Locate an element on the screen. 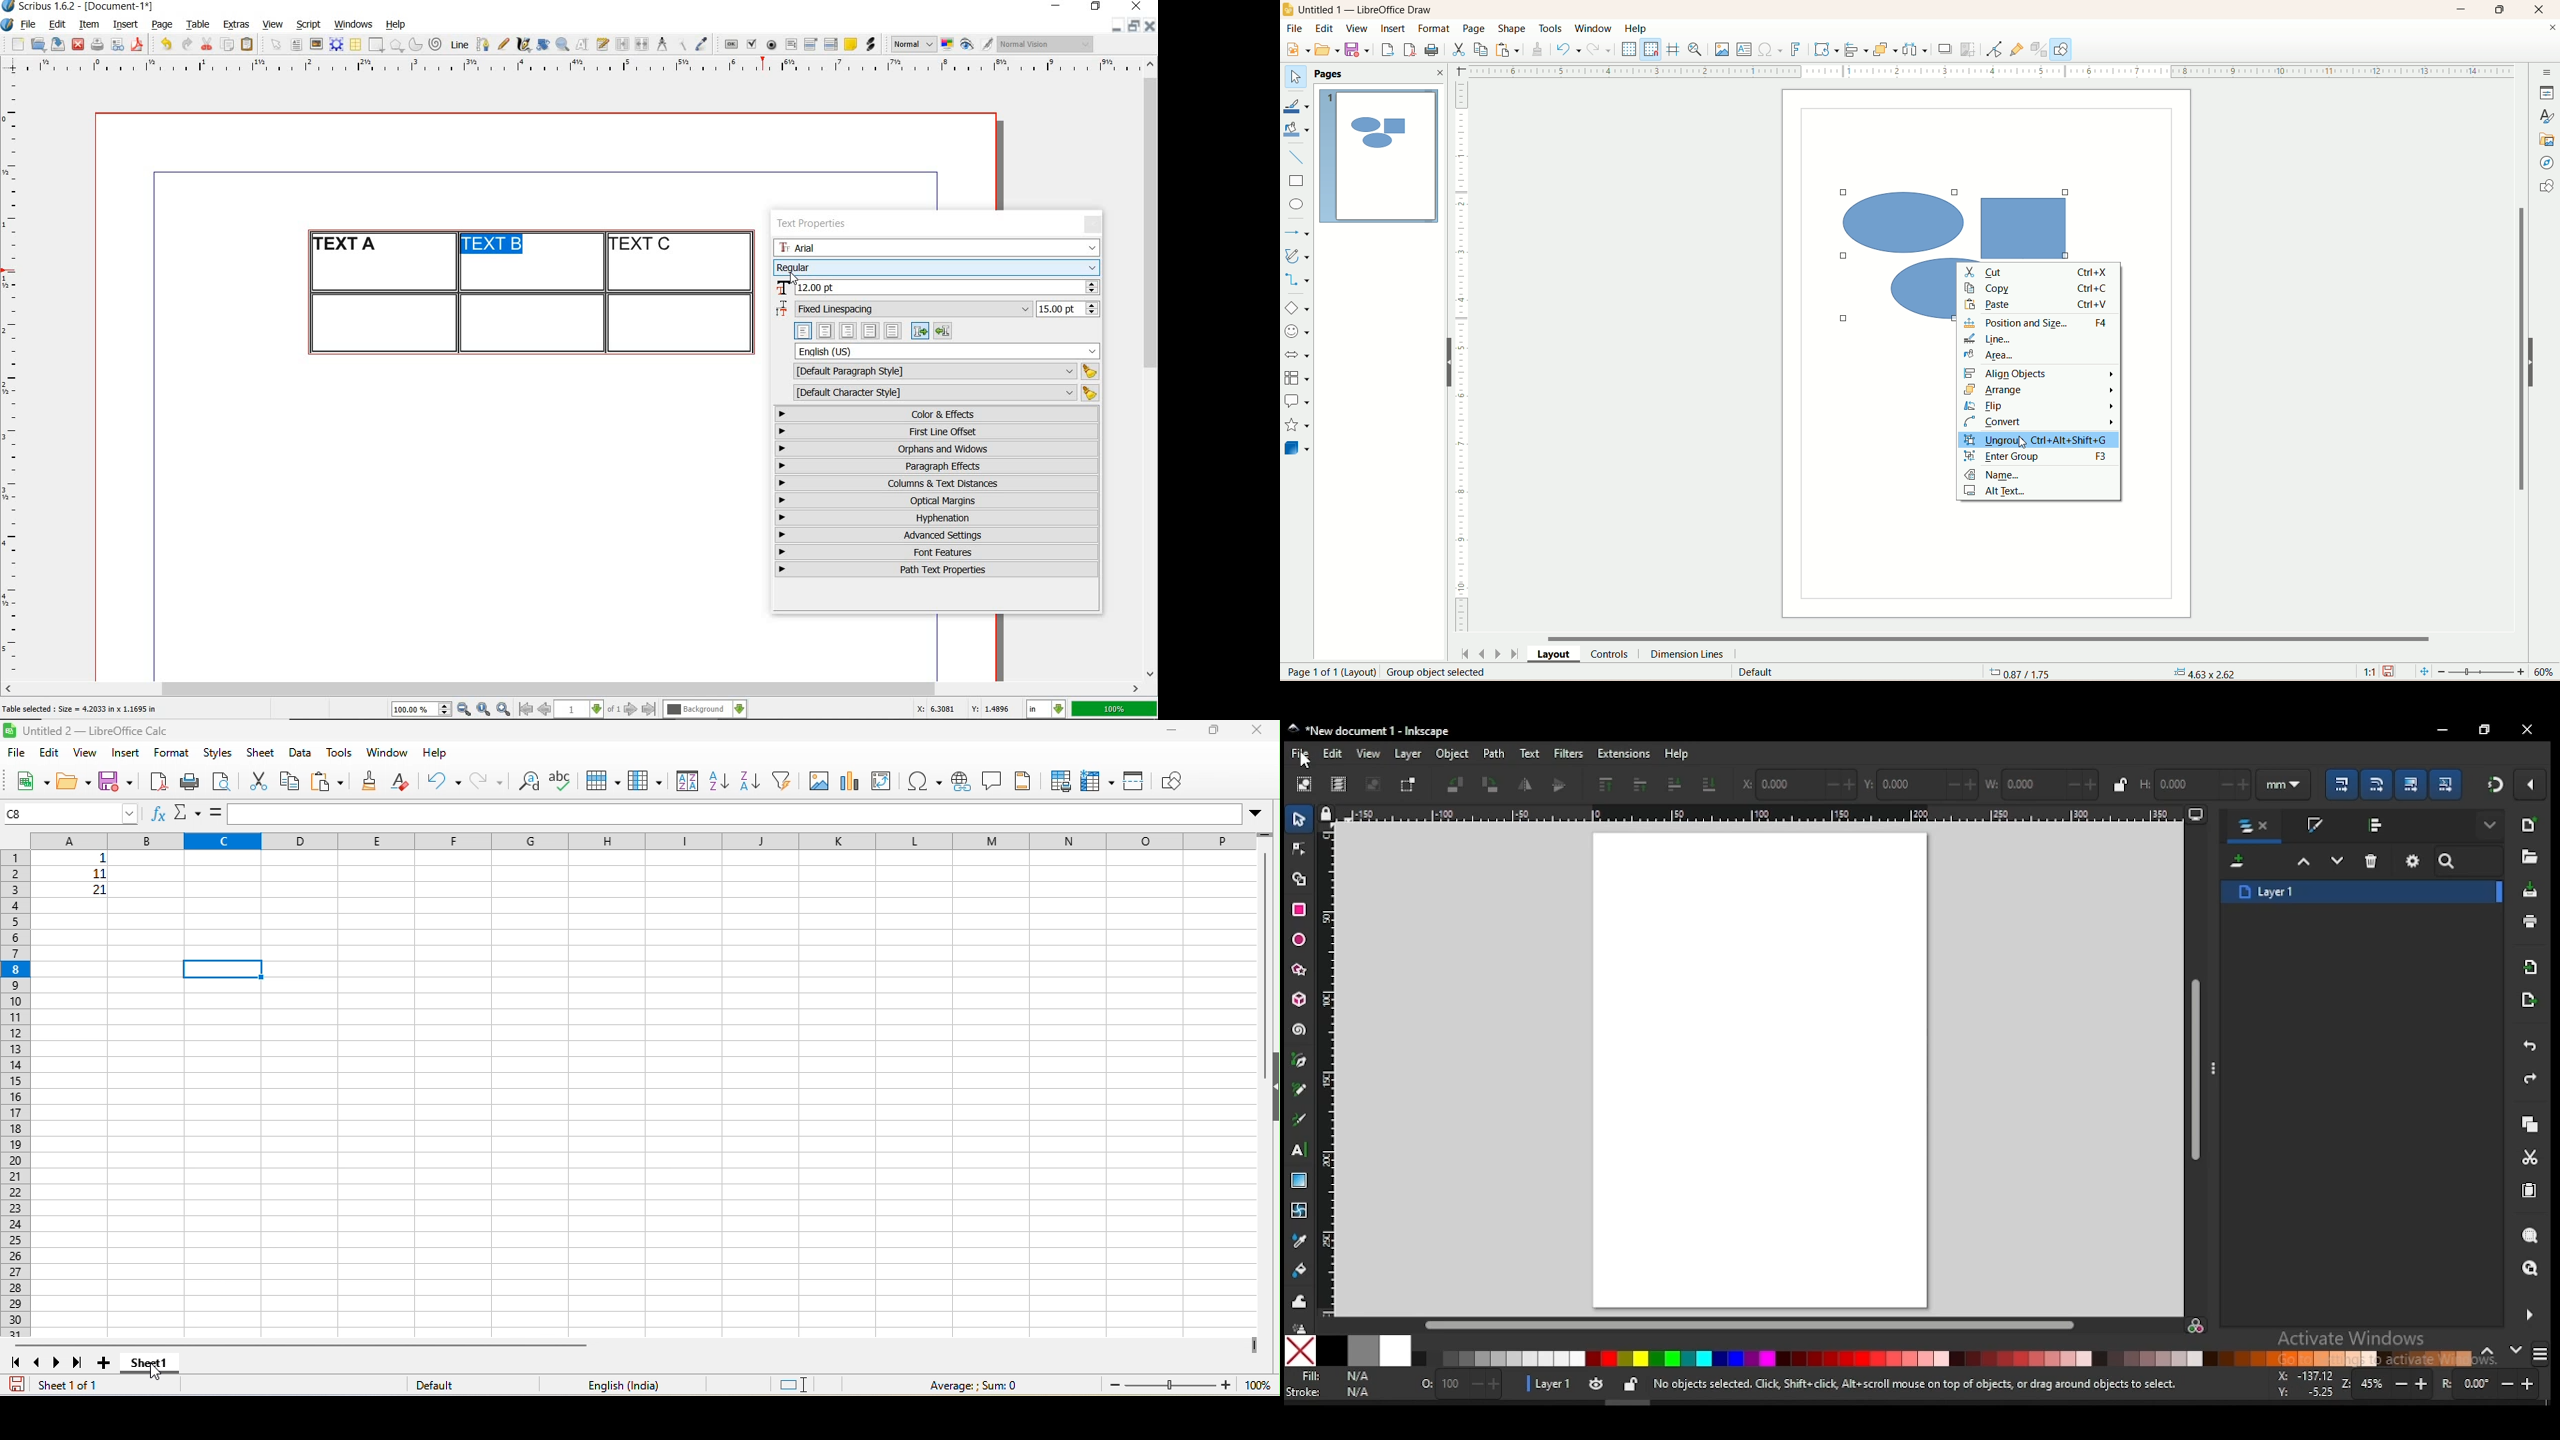  select image preview mode is located at coordinates (913, 45).